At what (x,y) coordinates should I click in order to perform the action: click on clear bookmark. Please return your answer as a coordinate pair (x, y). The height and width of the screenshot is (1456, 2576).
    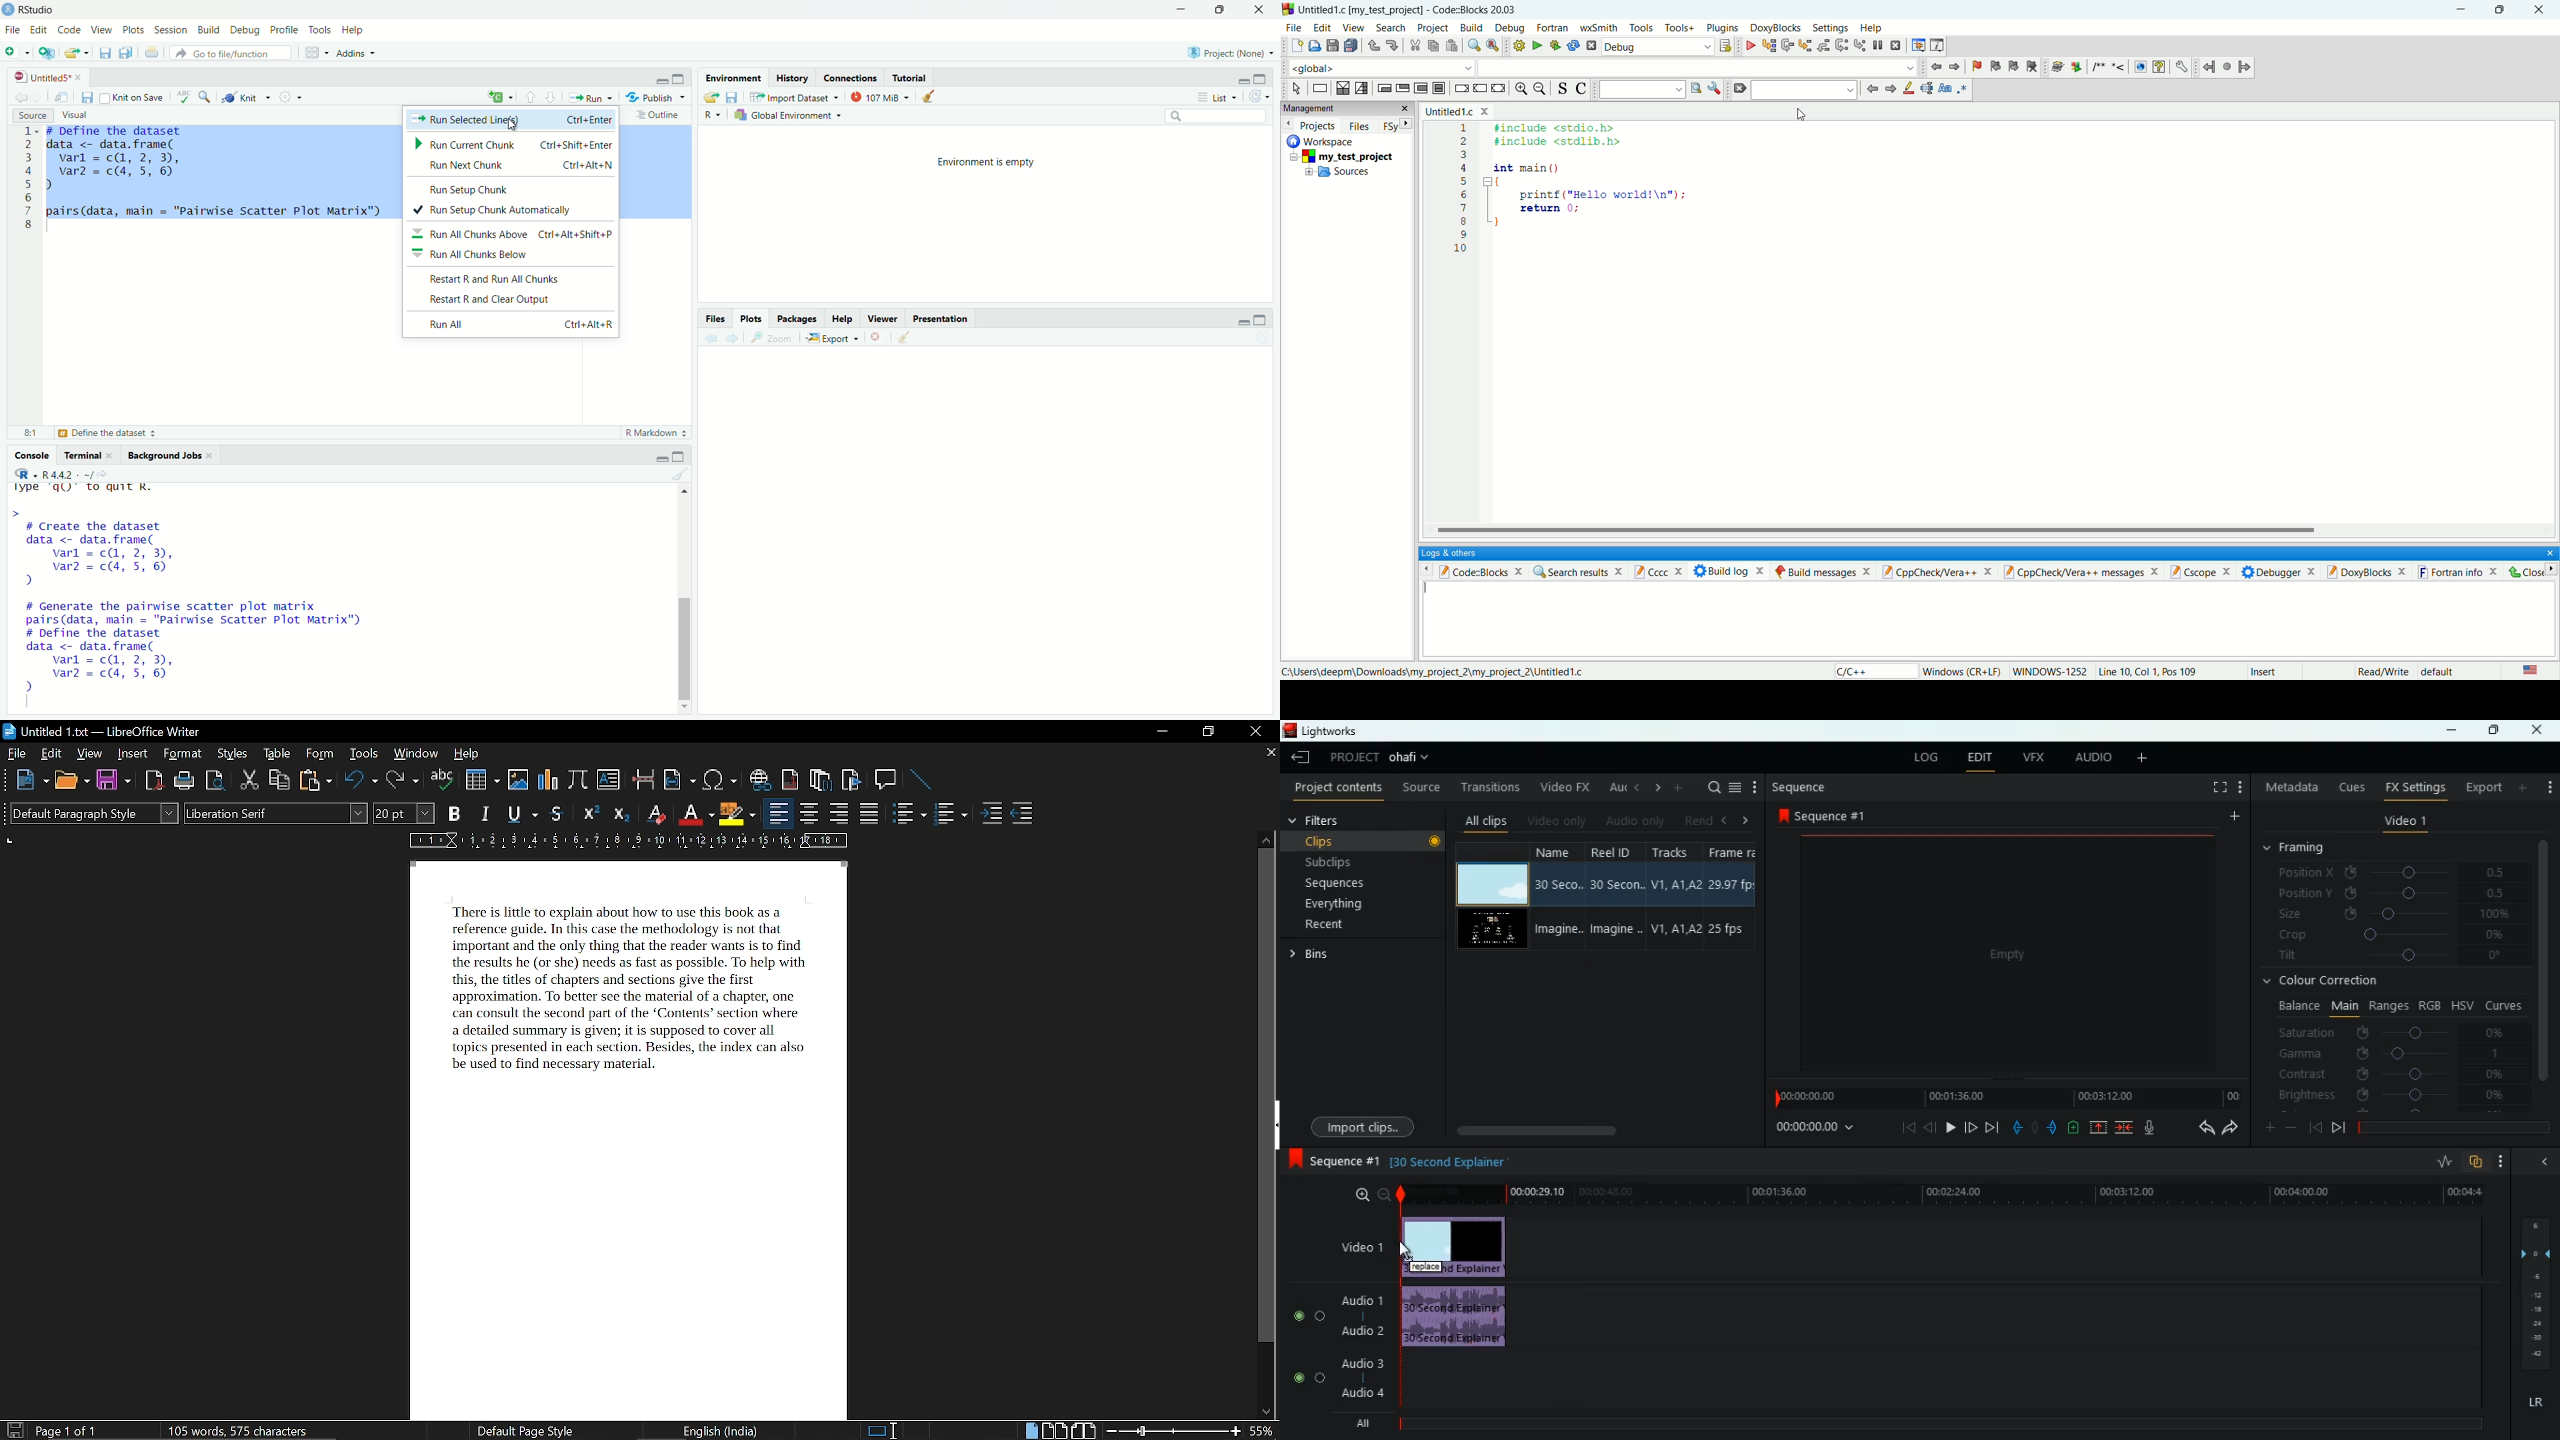
    Looking at the image, I should click on (2034, 69).